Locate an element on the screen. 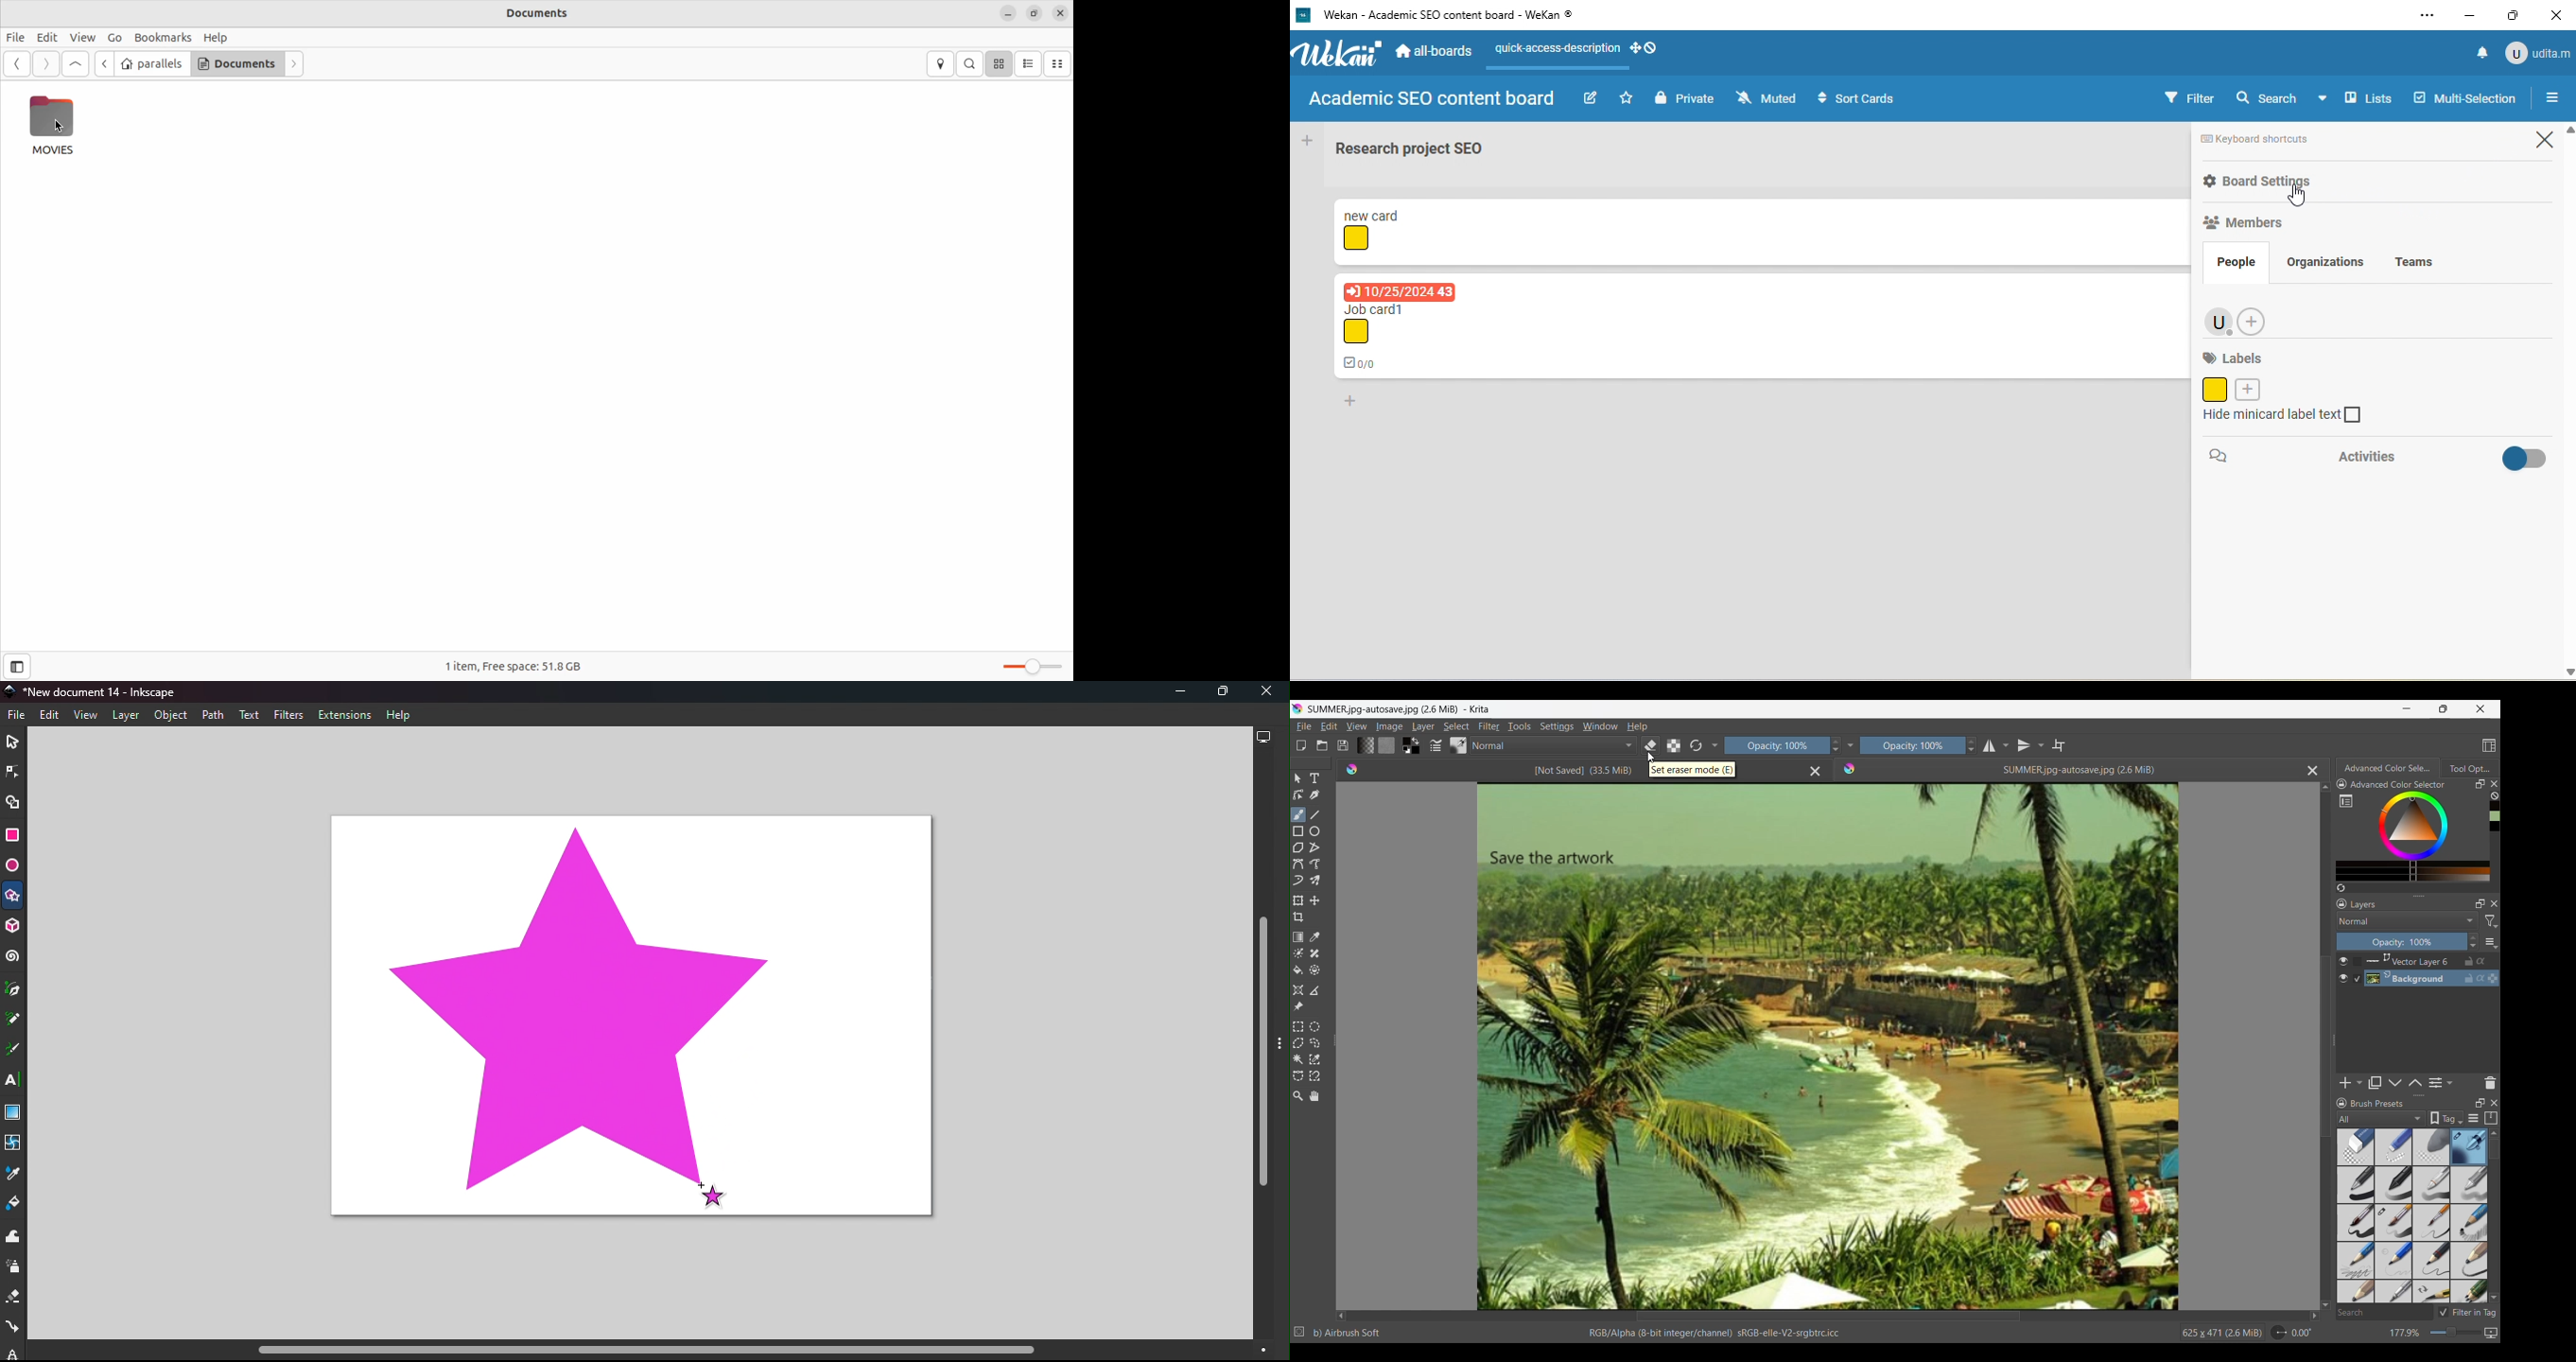 Image resolution: width=2576 pixels, height=1372 pixels. Vertical mirror tool options is located at coordinates (2031, 745).